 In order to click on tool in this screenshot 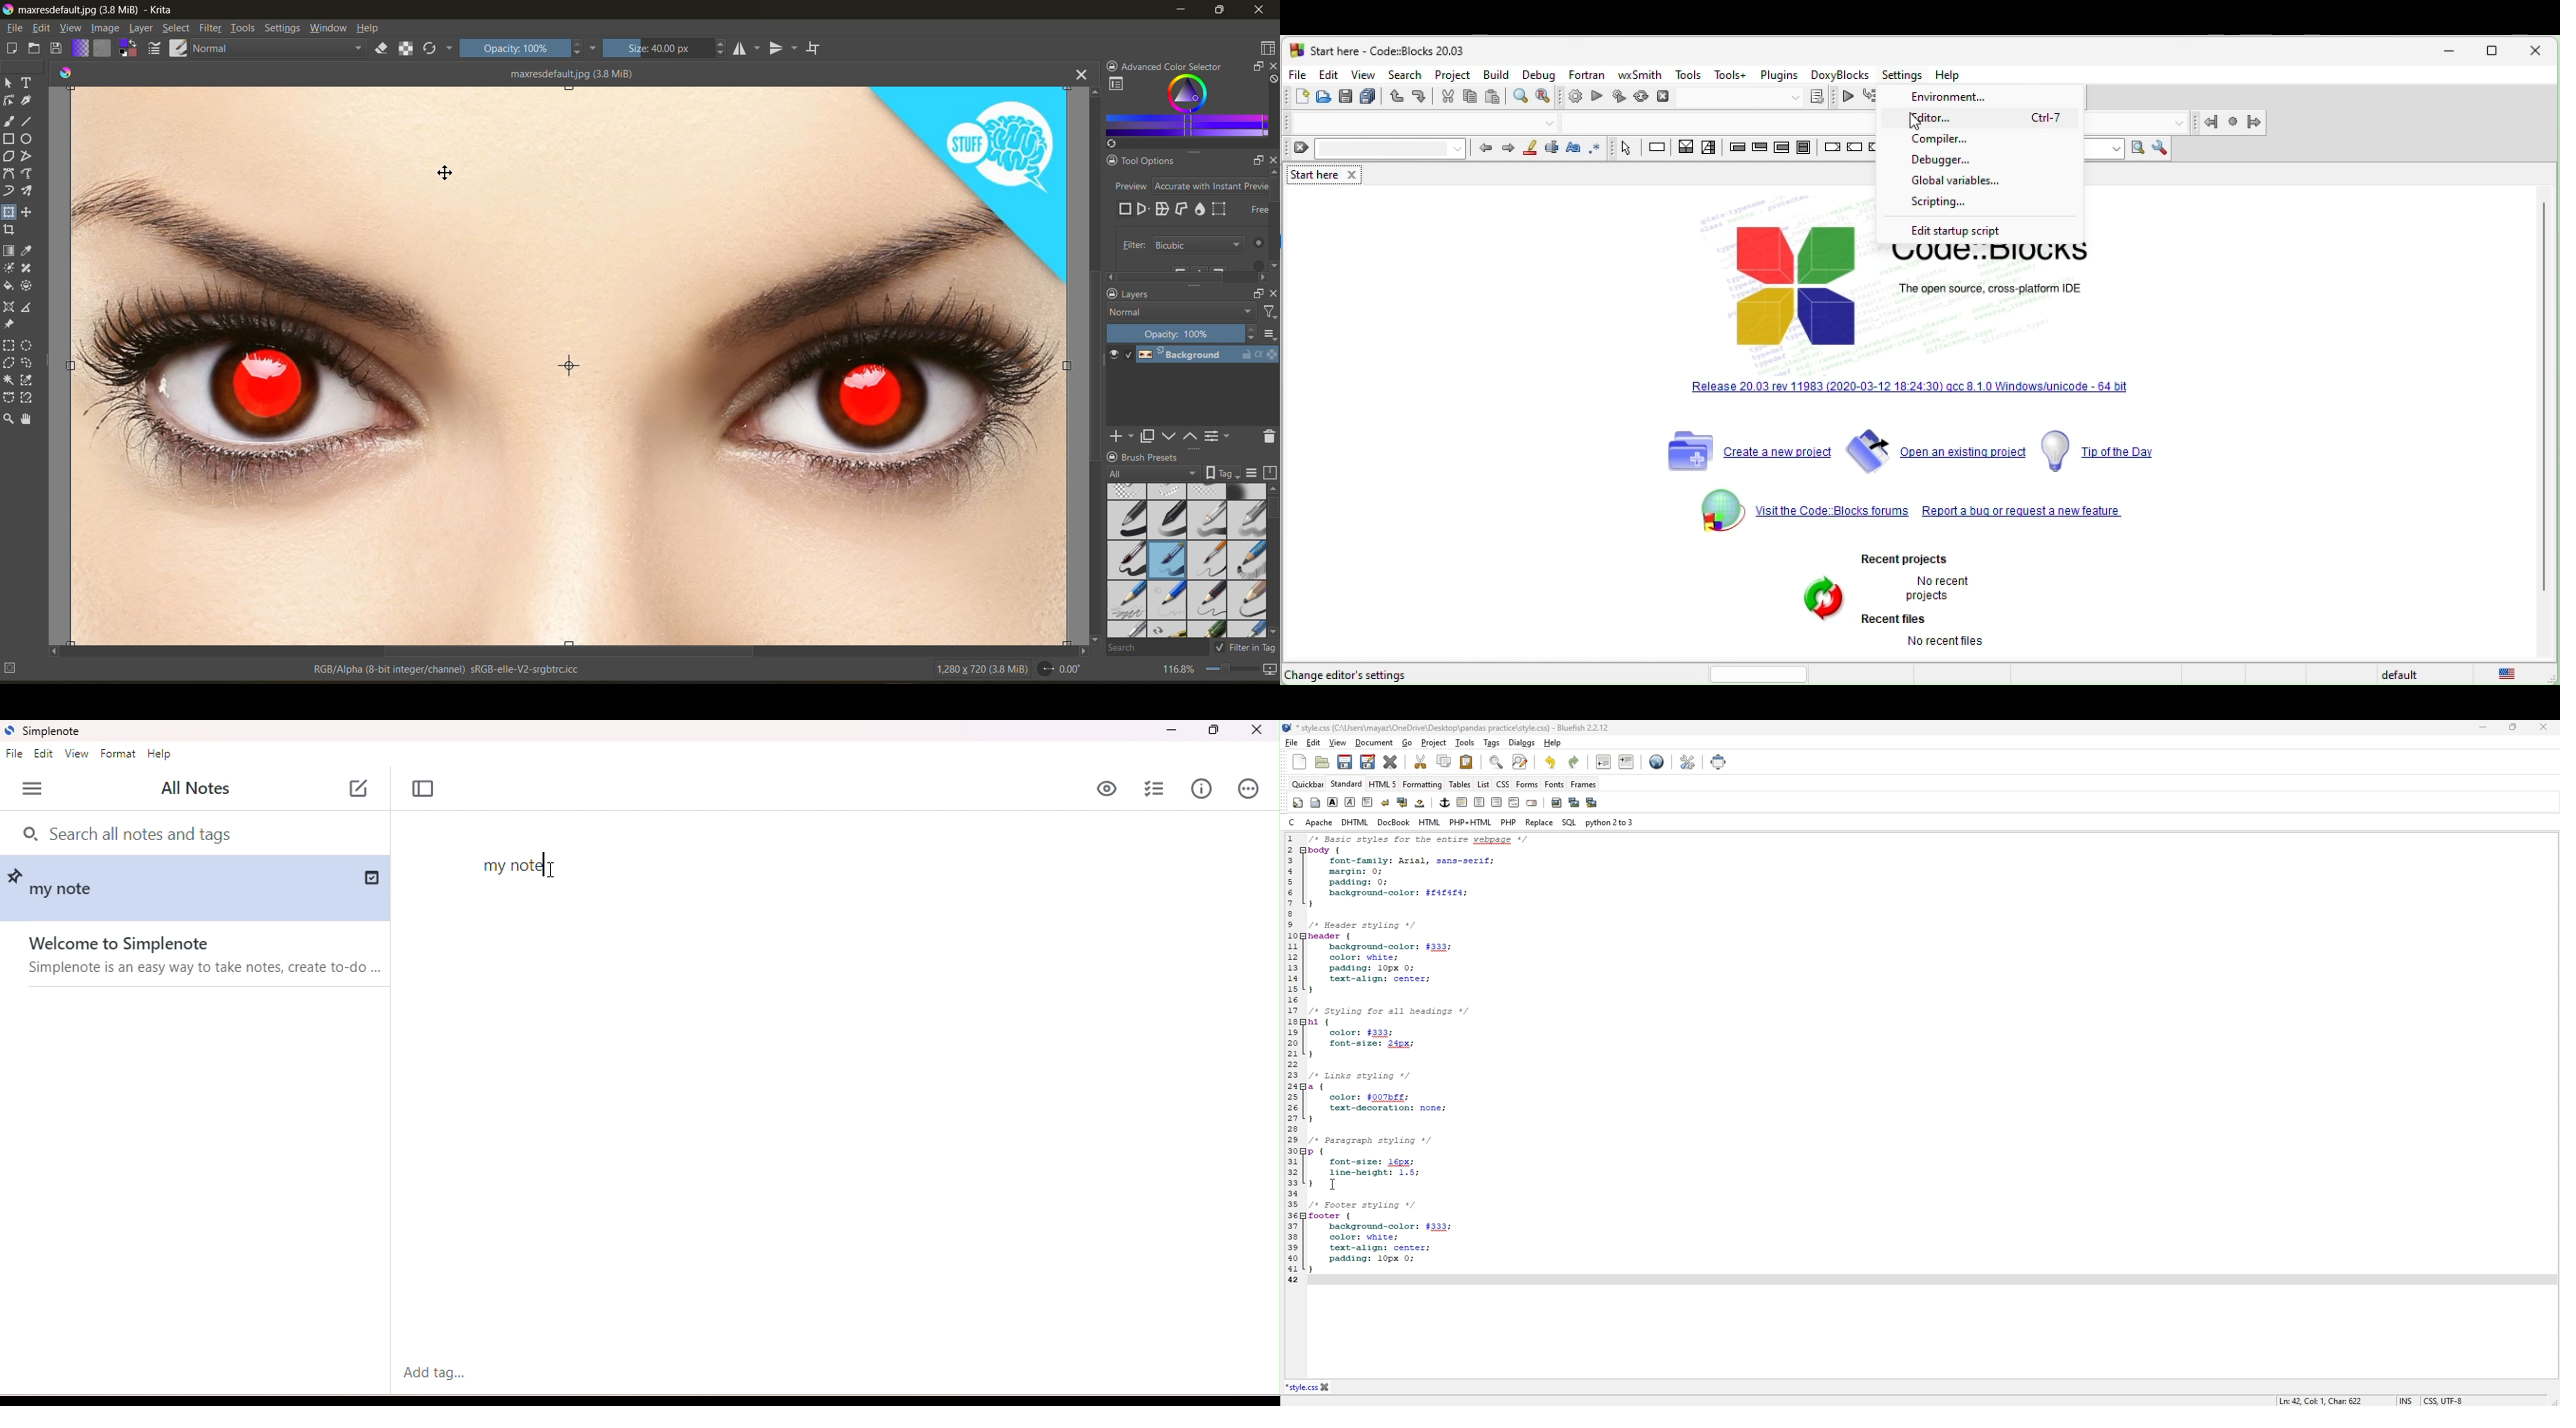, I will do `click(8, 325)`.